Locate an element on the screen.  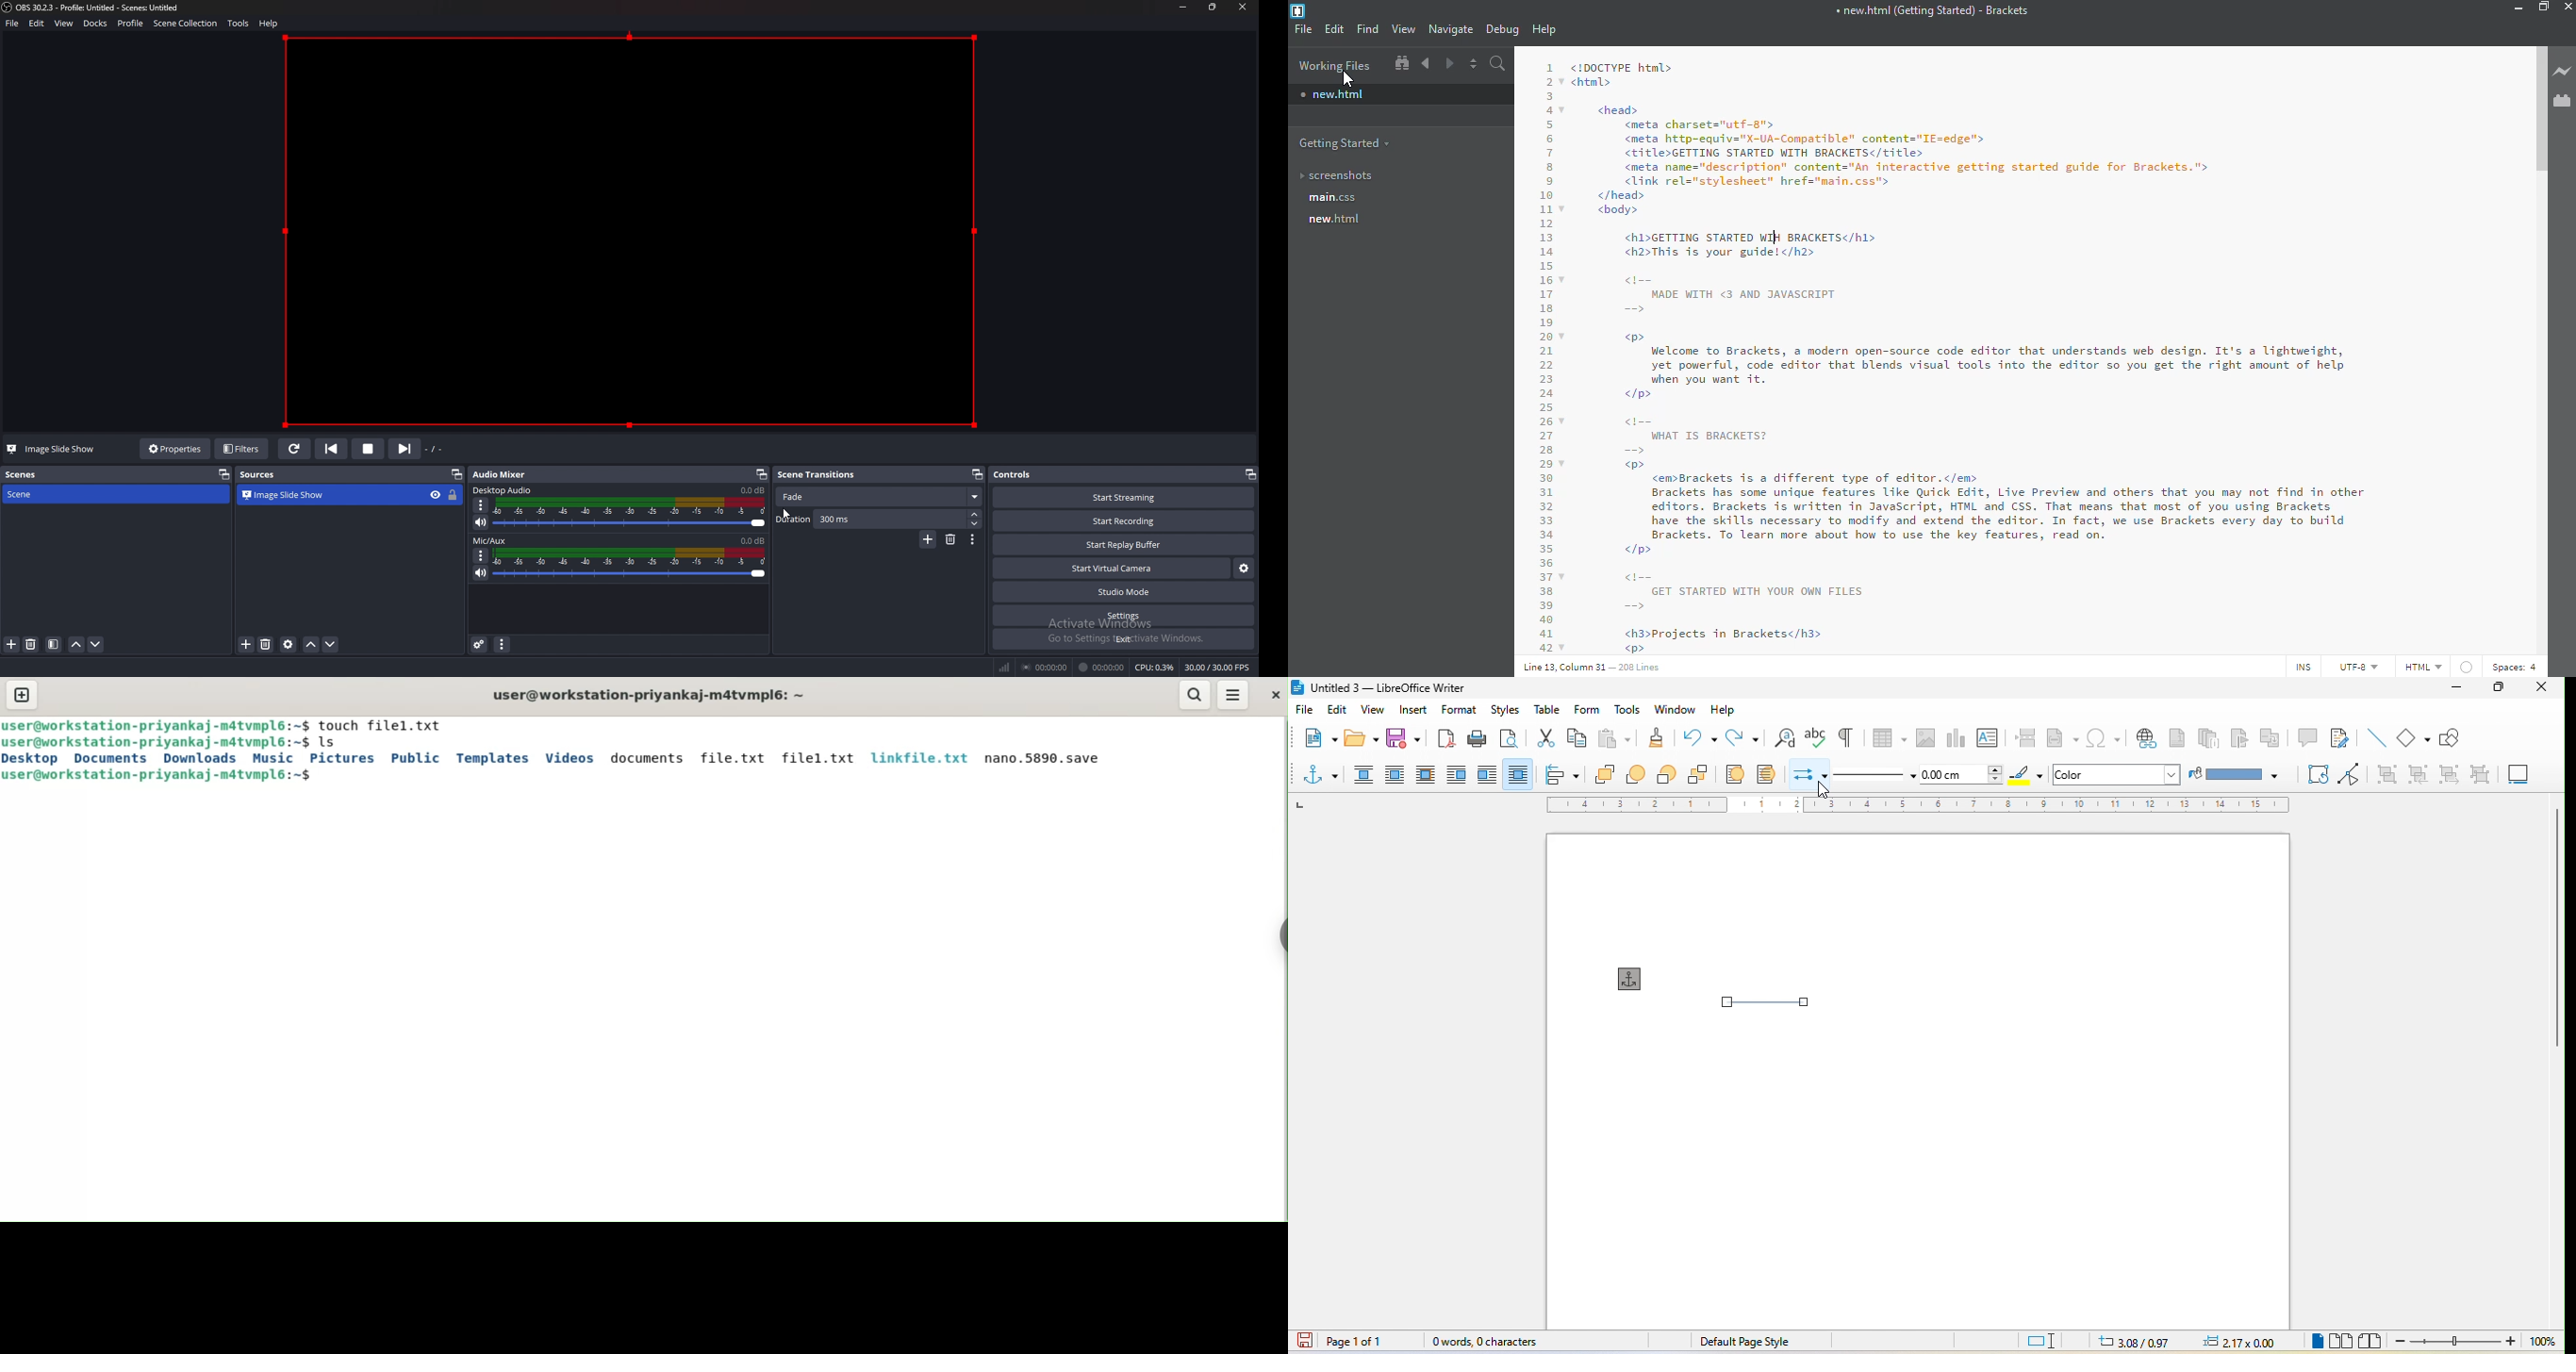
screenshots is located at coordinates (1338, 174).